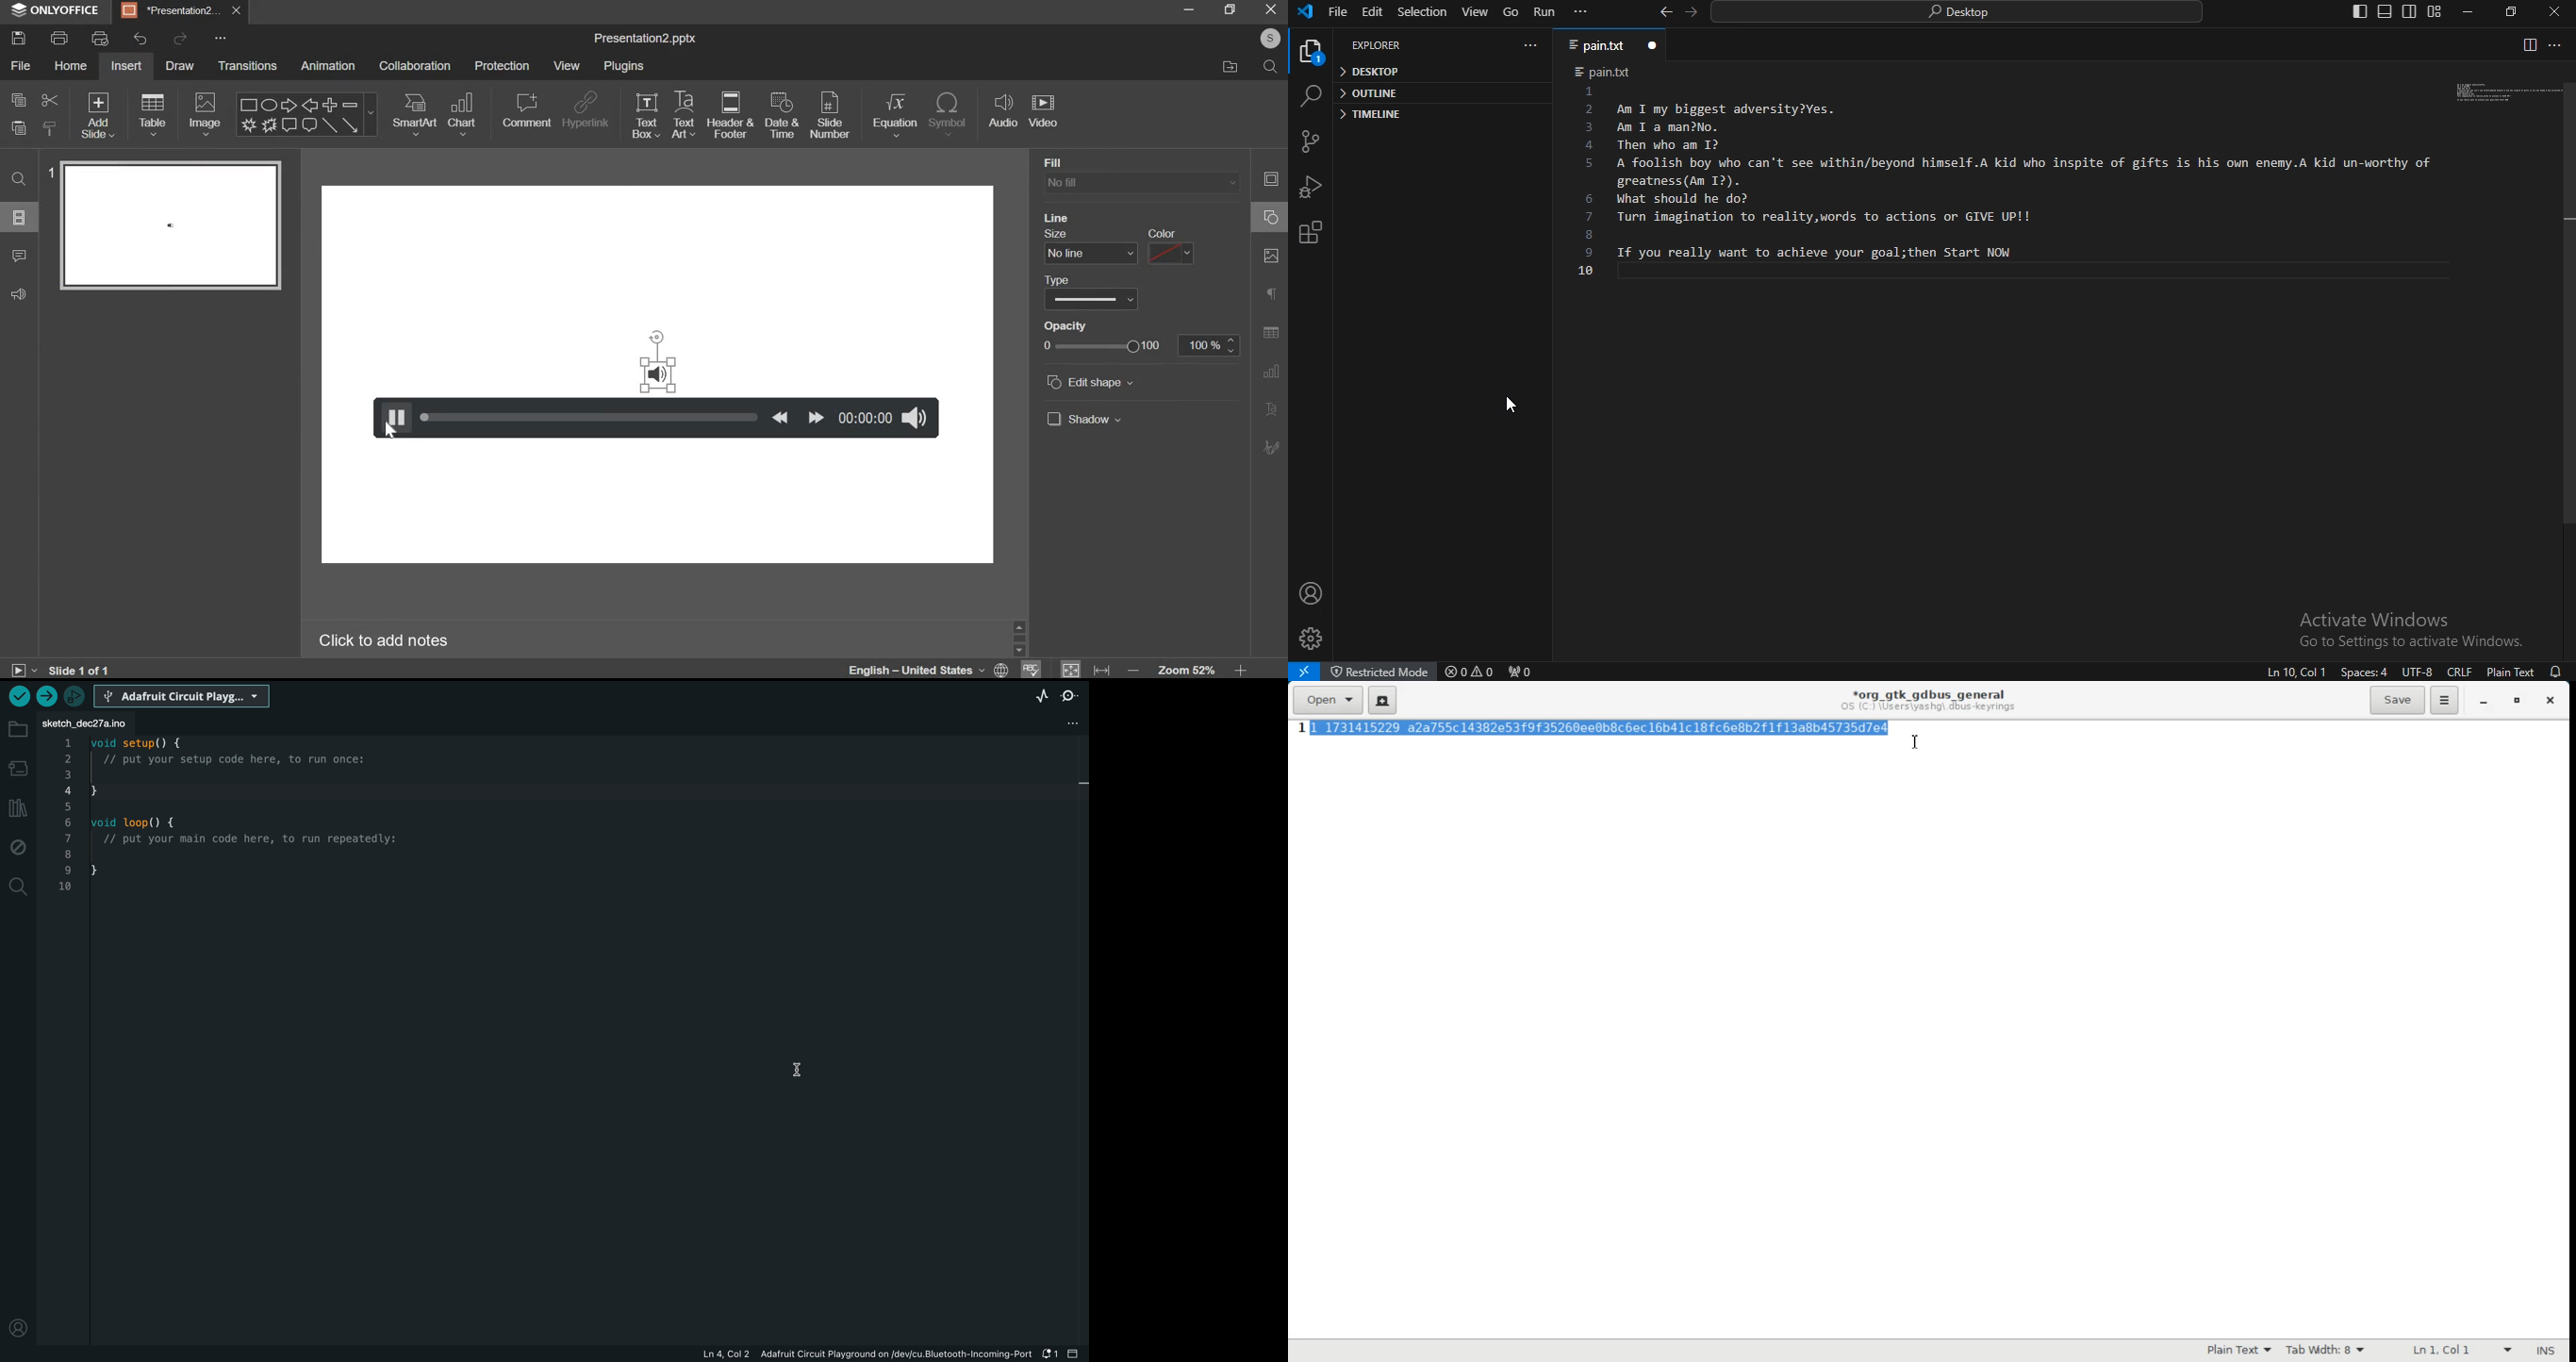 Image resolution: width=2576 pixels, height=1372 pixels. I want to click on comment, so click(24, 257).